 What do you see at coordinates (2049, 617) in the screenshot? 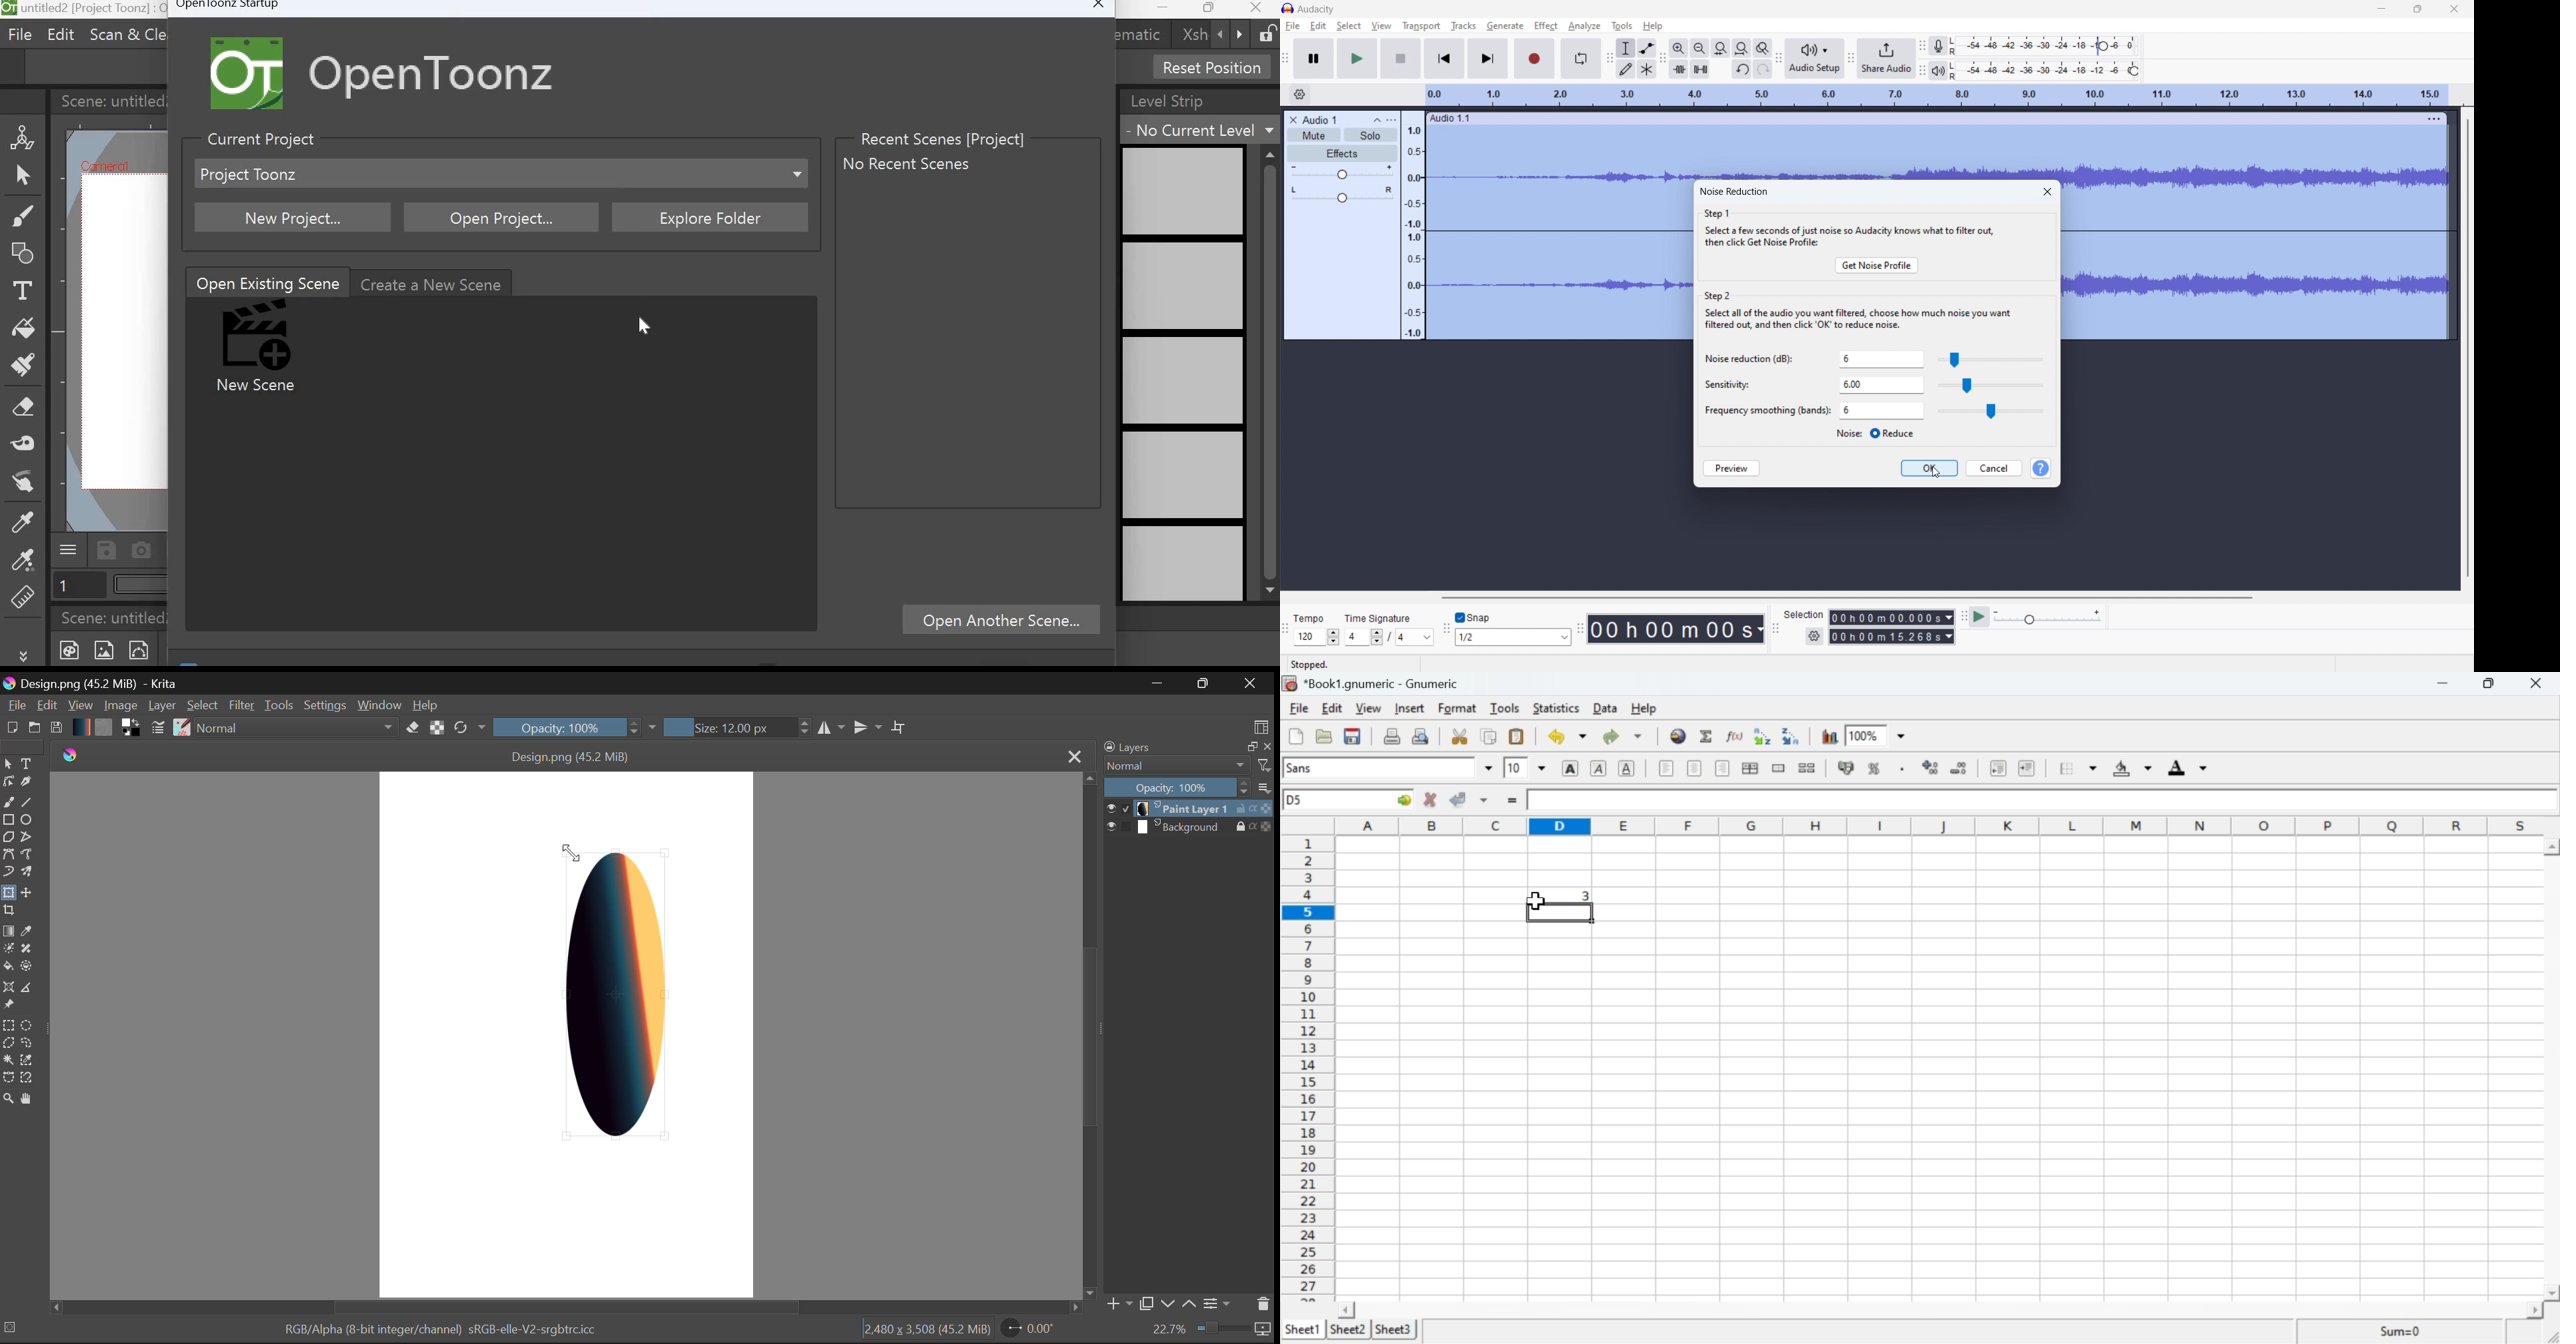
I see `playback meter` at bounding box center [2049, 617].